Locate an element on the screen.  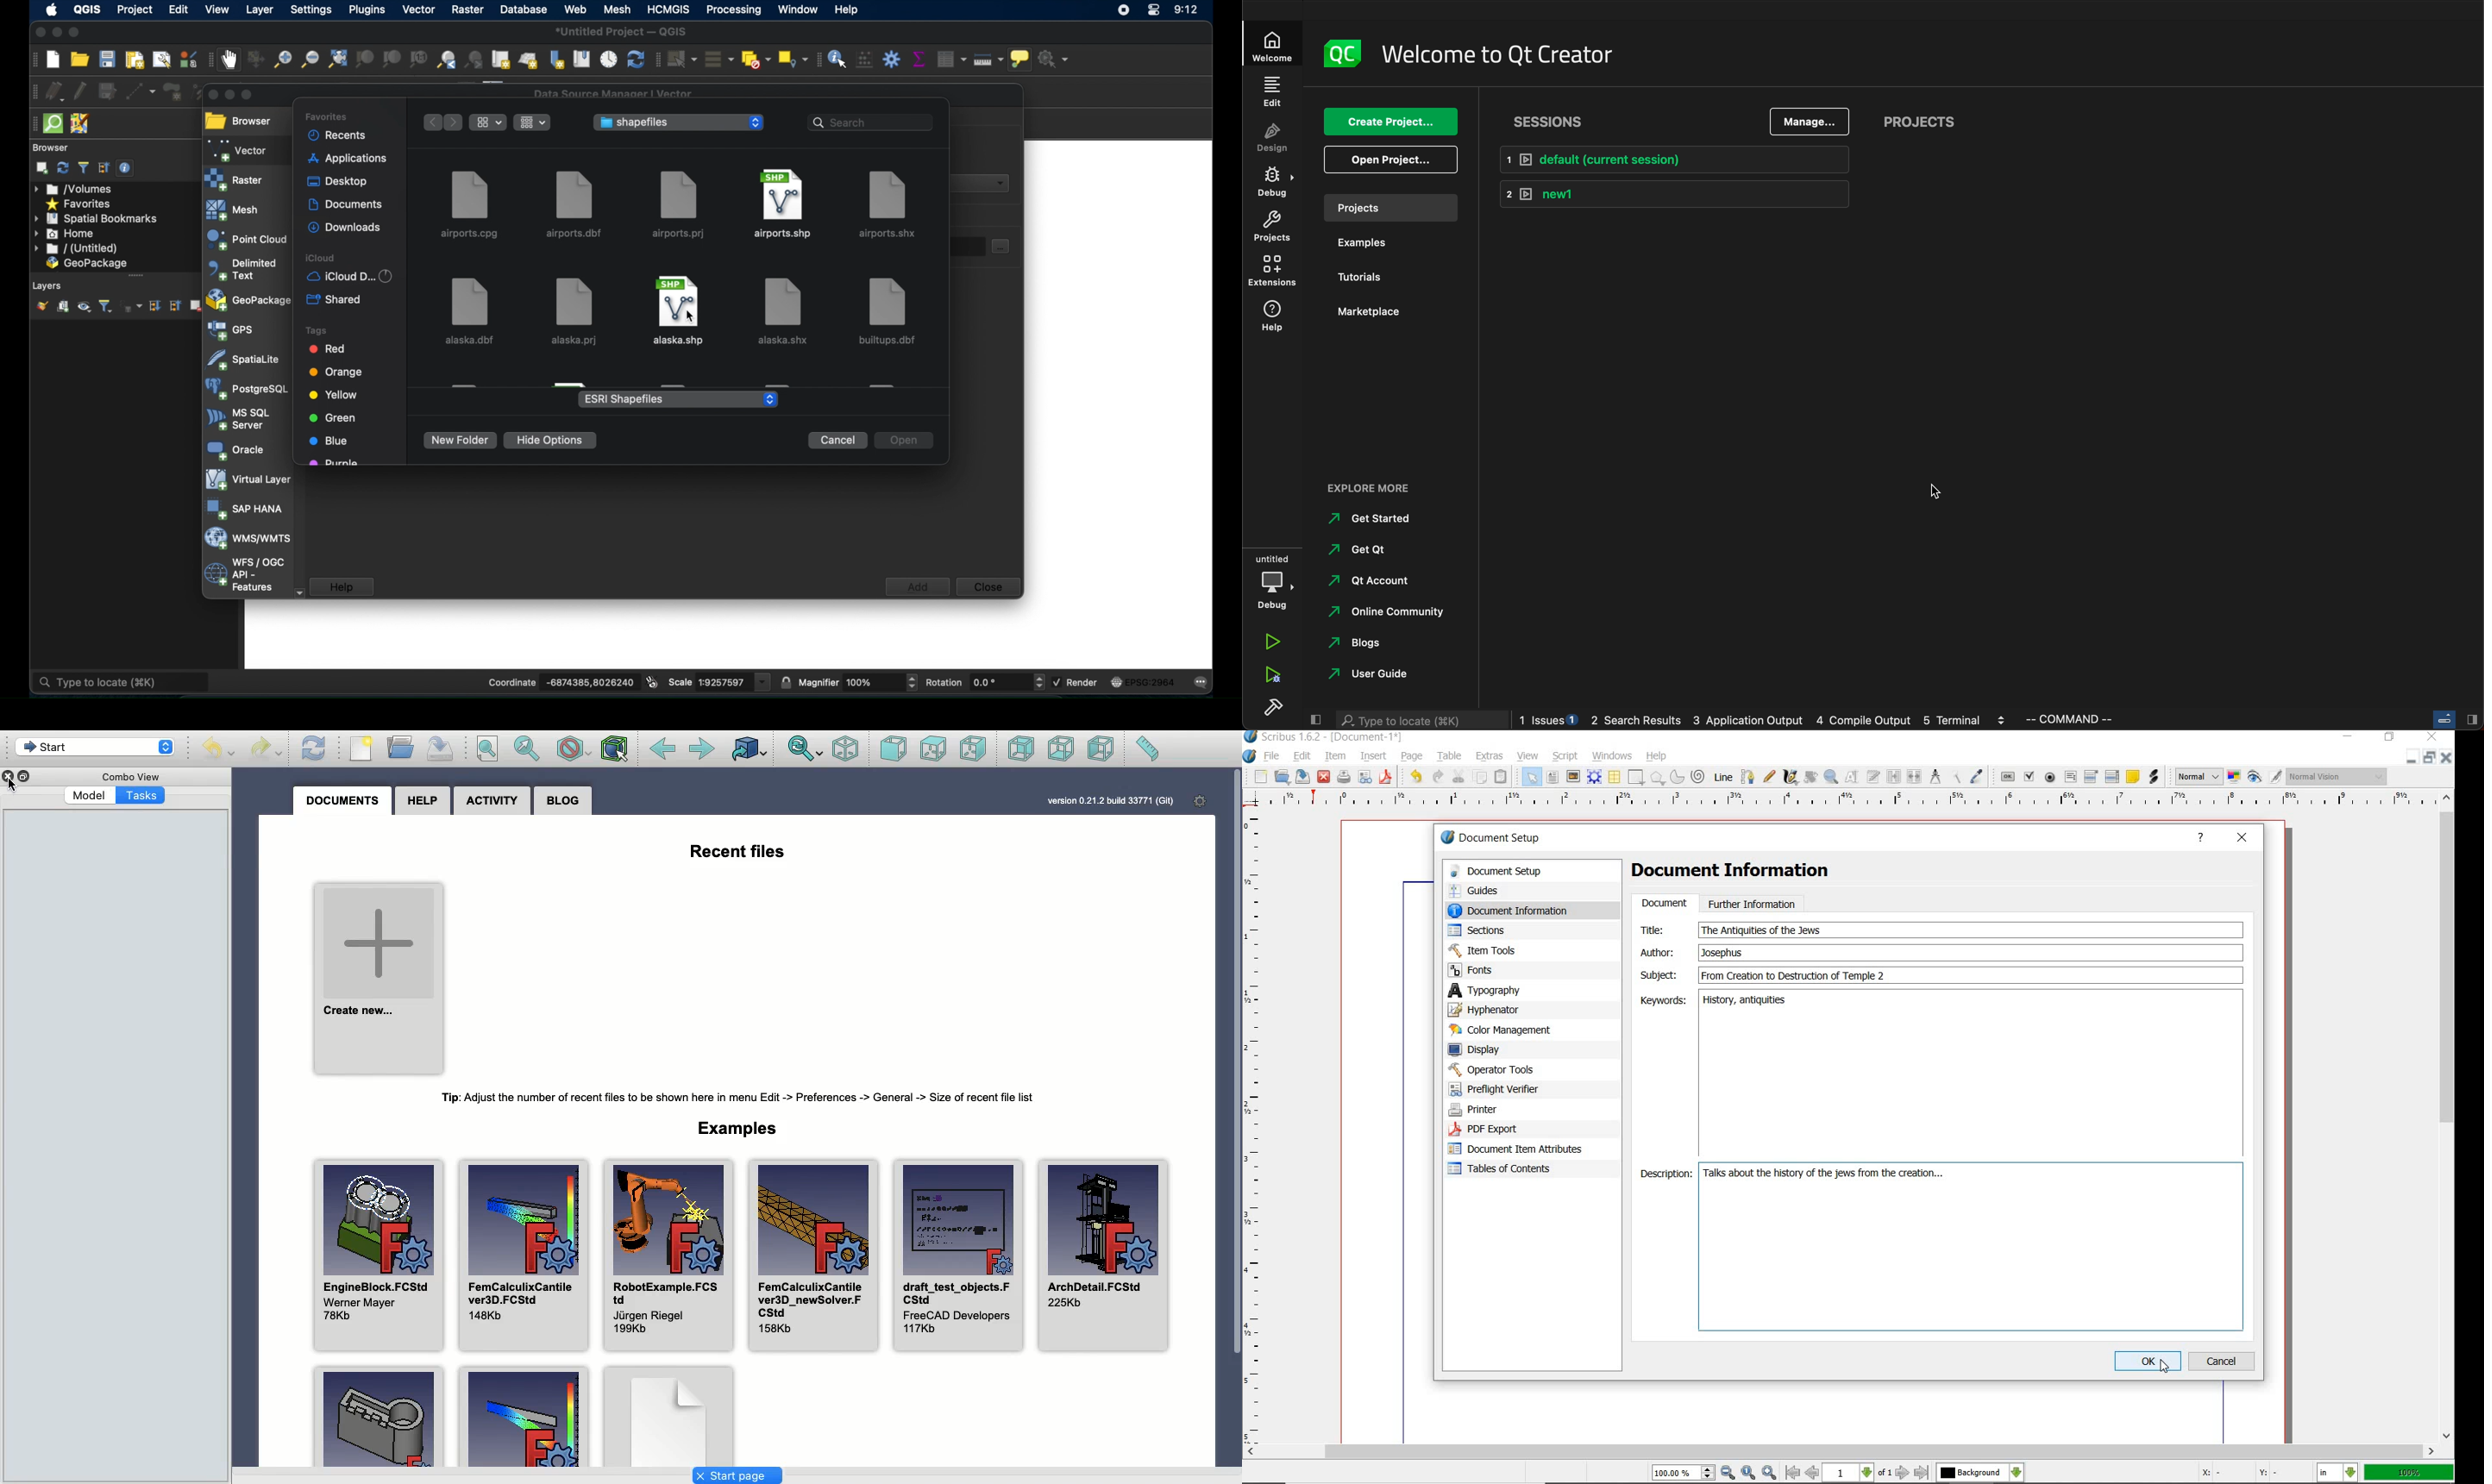
insert is located at coordinates (1373, 756).